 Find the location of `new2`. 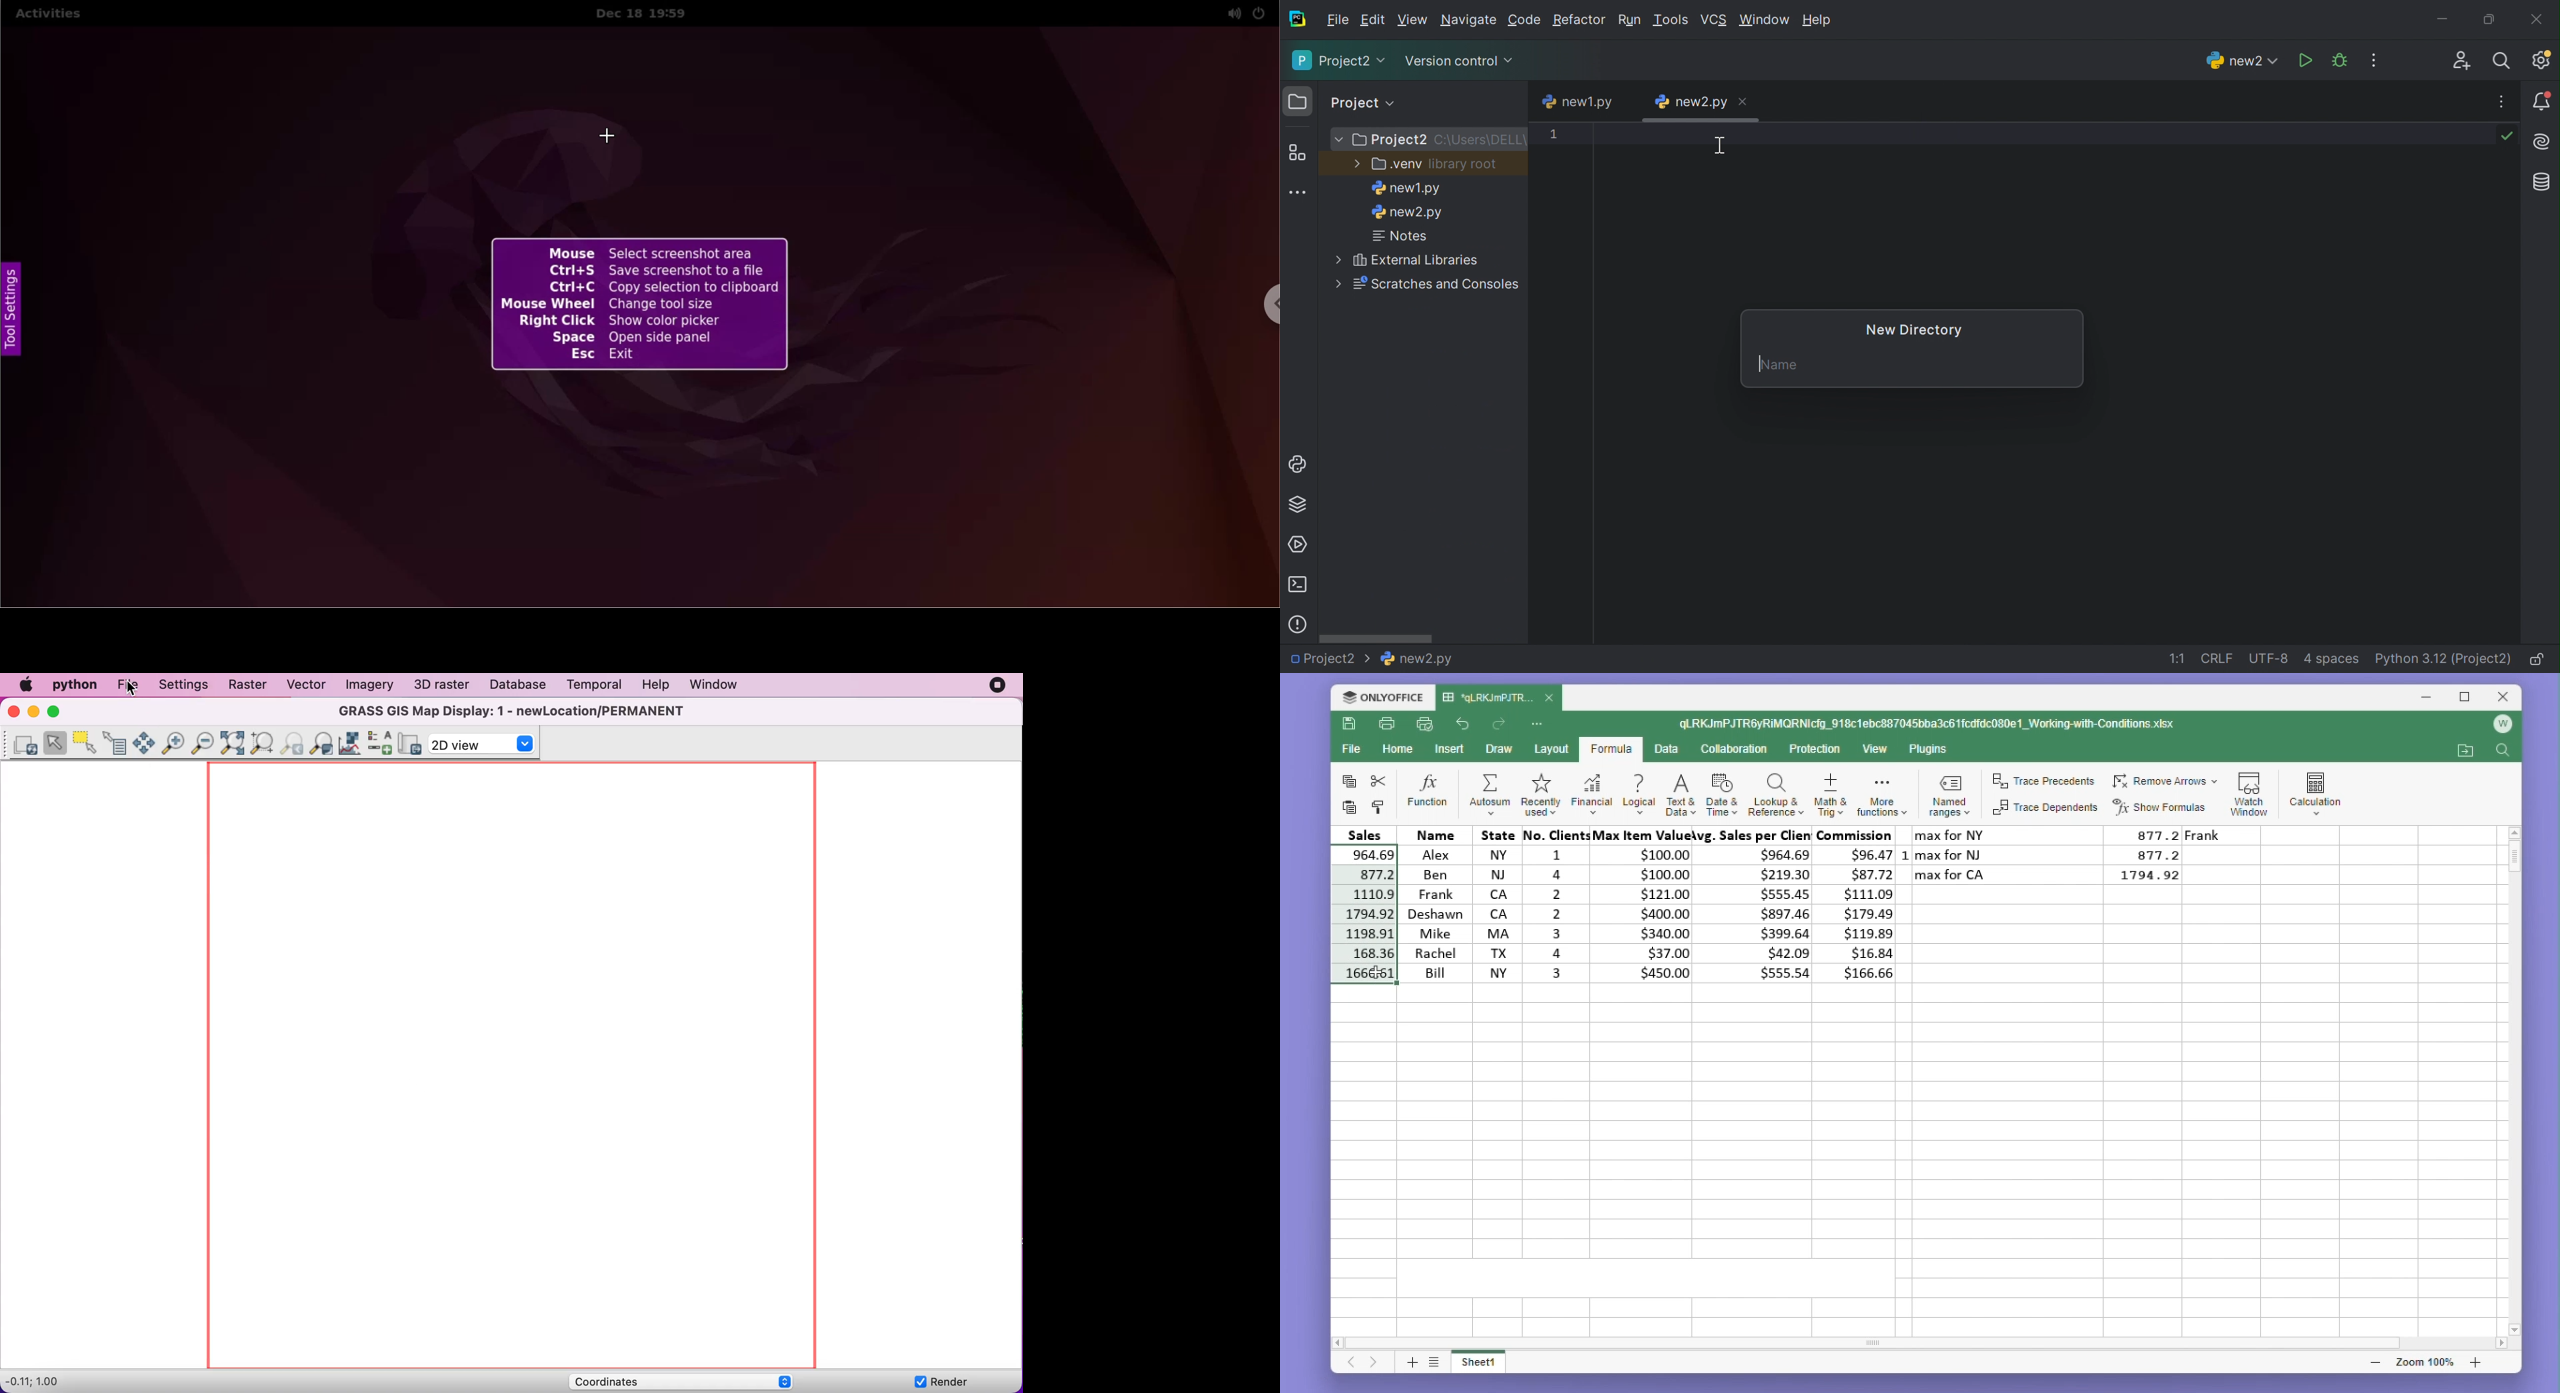

new2 is located at coordinates (2240, 61).